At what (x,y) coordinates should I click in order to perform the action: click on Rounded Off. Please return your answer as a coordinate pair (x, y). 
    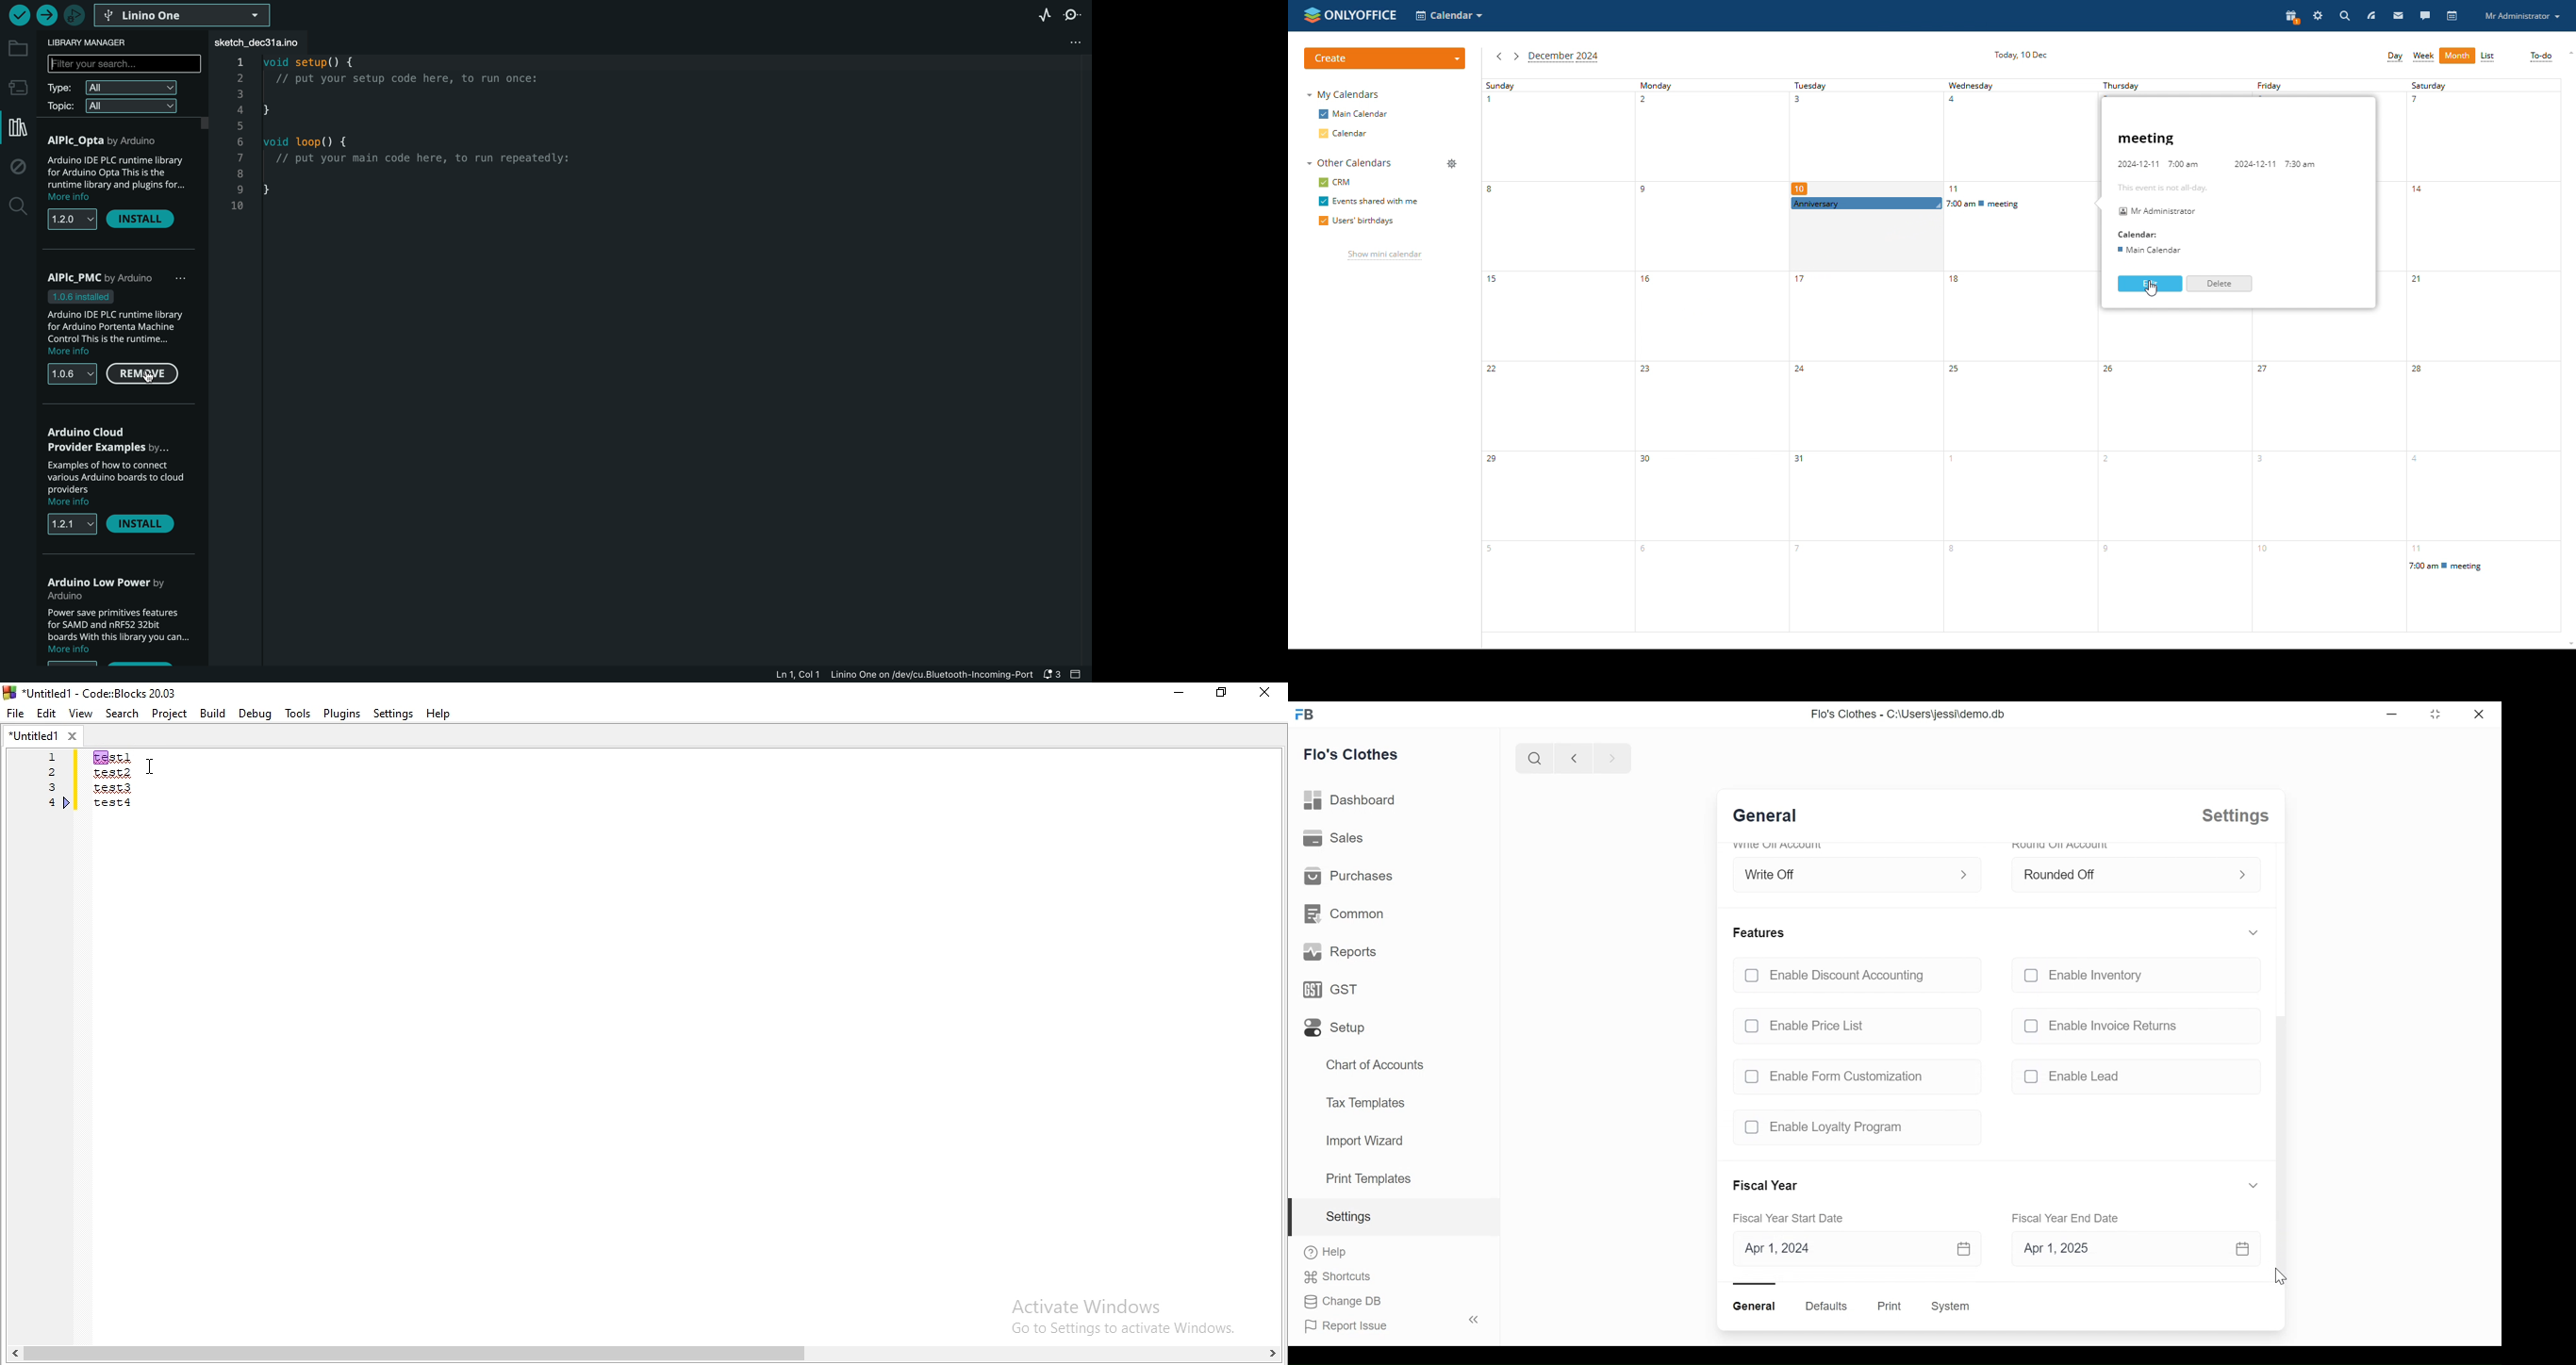
    Looking at the image, I should click on (2120, 873).